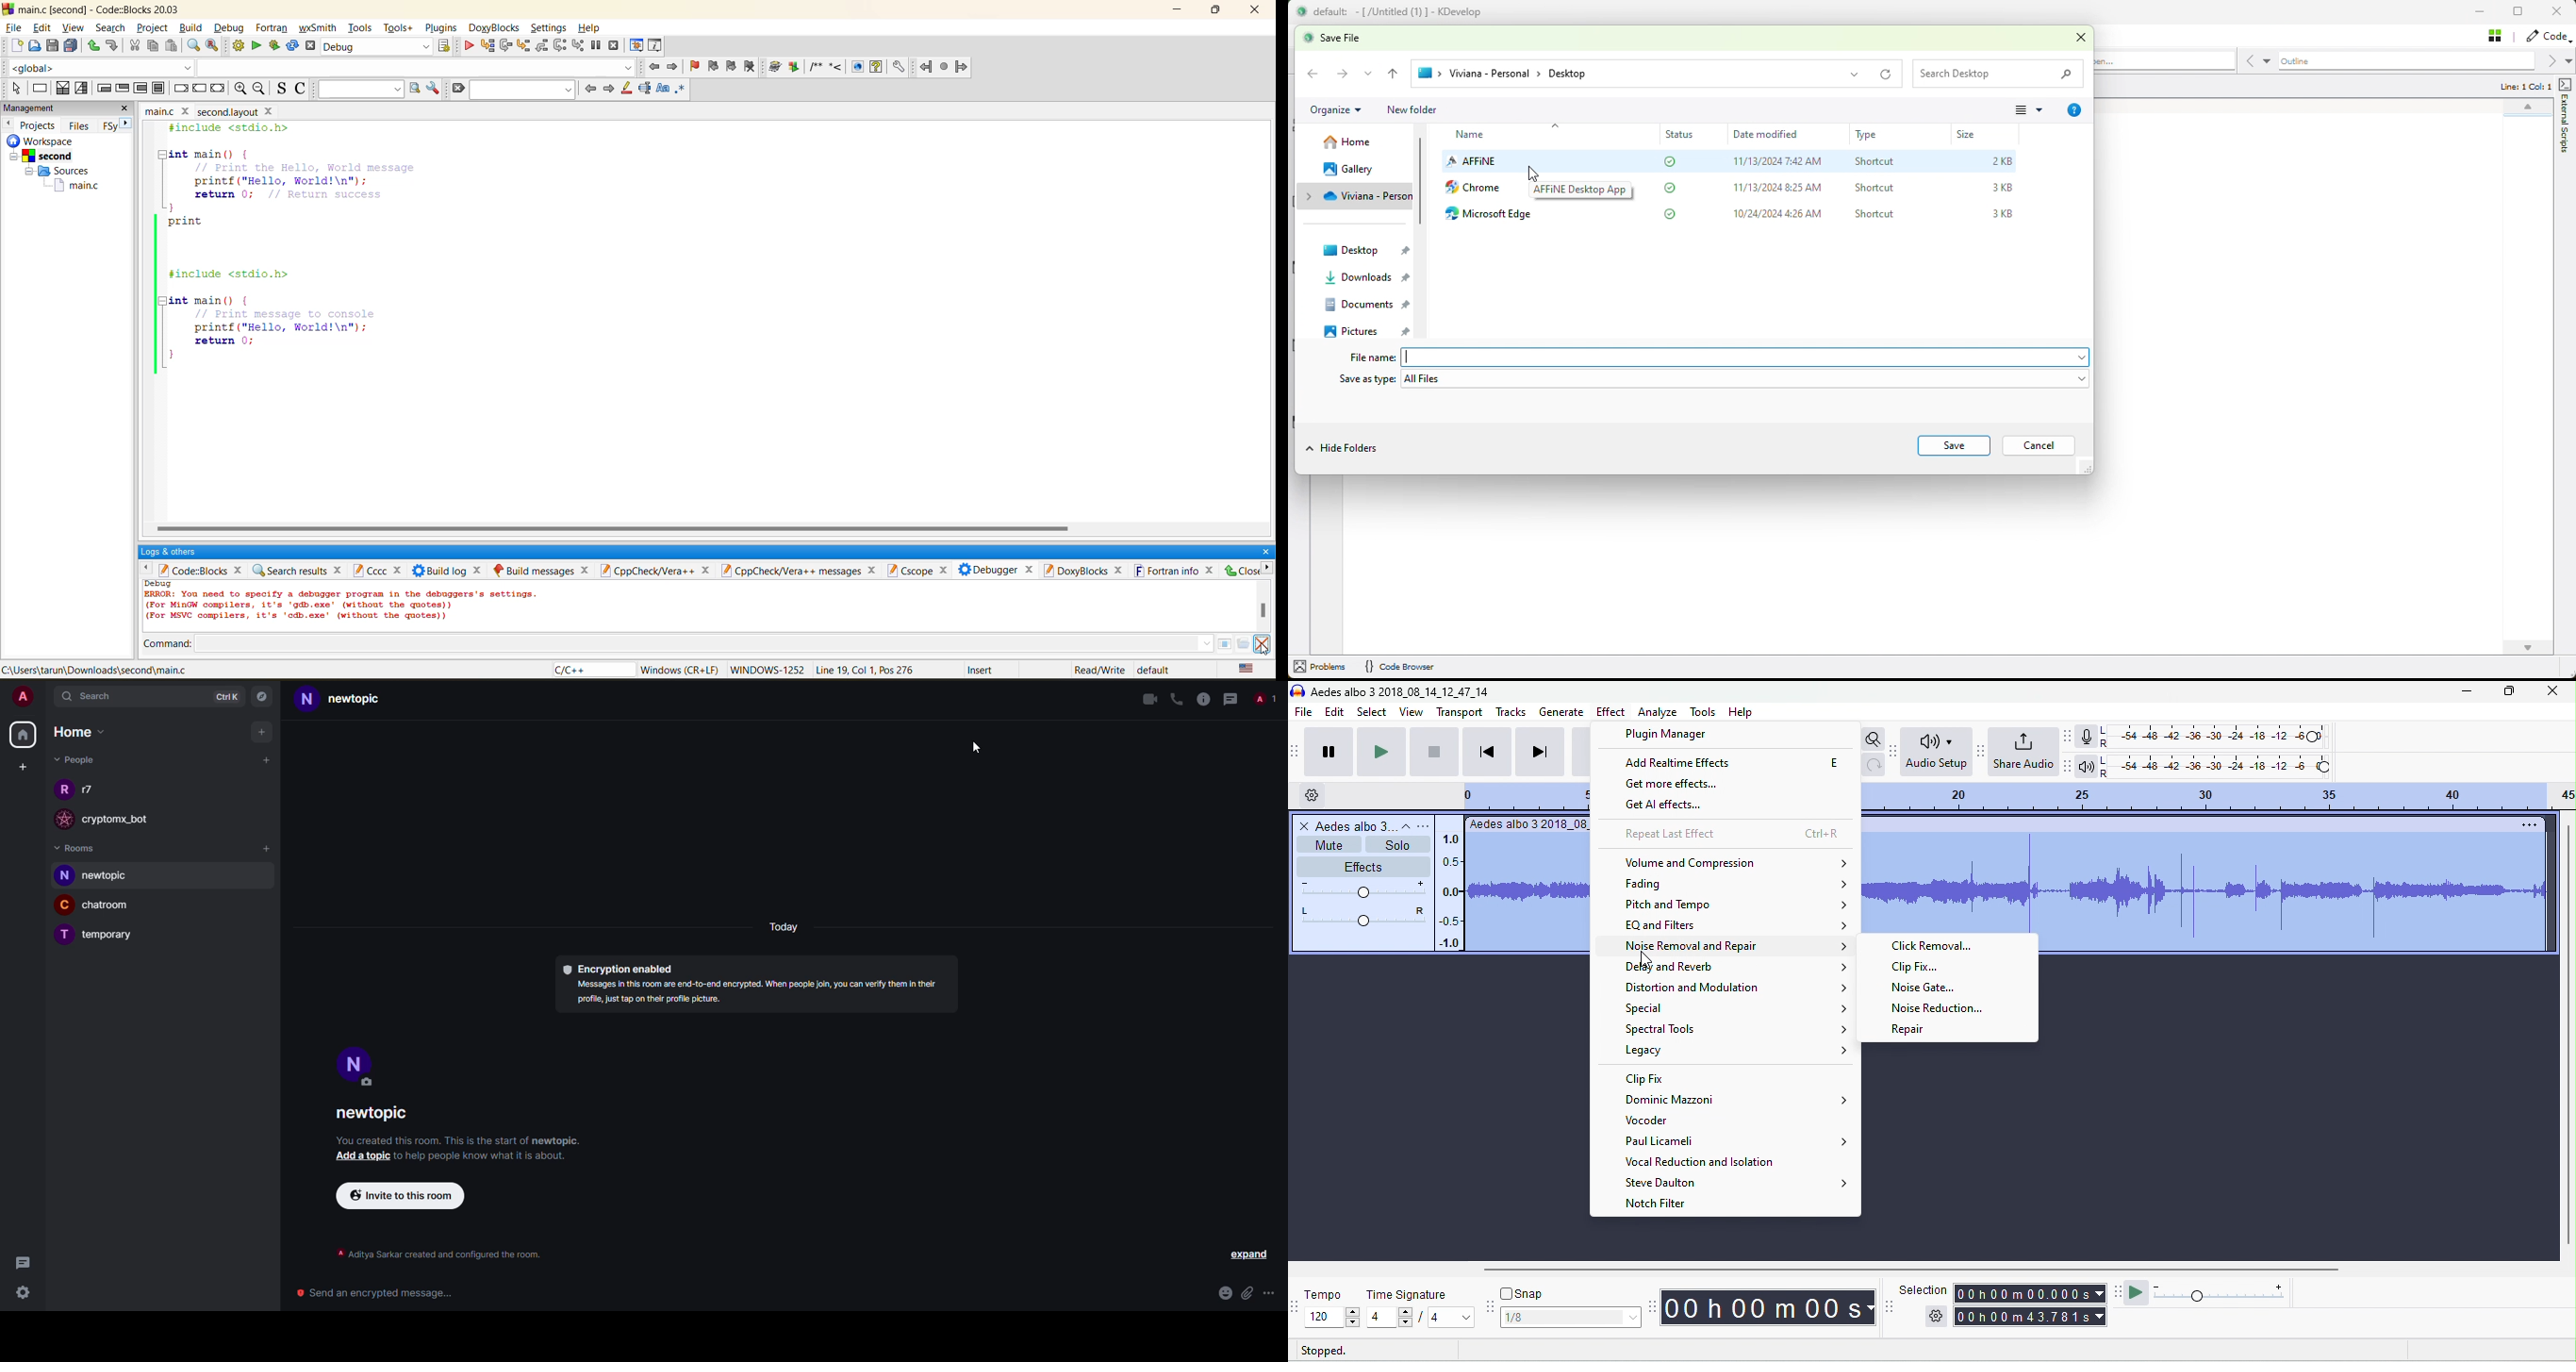 The image size is (2576, 1372). Describe the element at coordinates (378, 46) in the screenshot. I see `build target` at that location.